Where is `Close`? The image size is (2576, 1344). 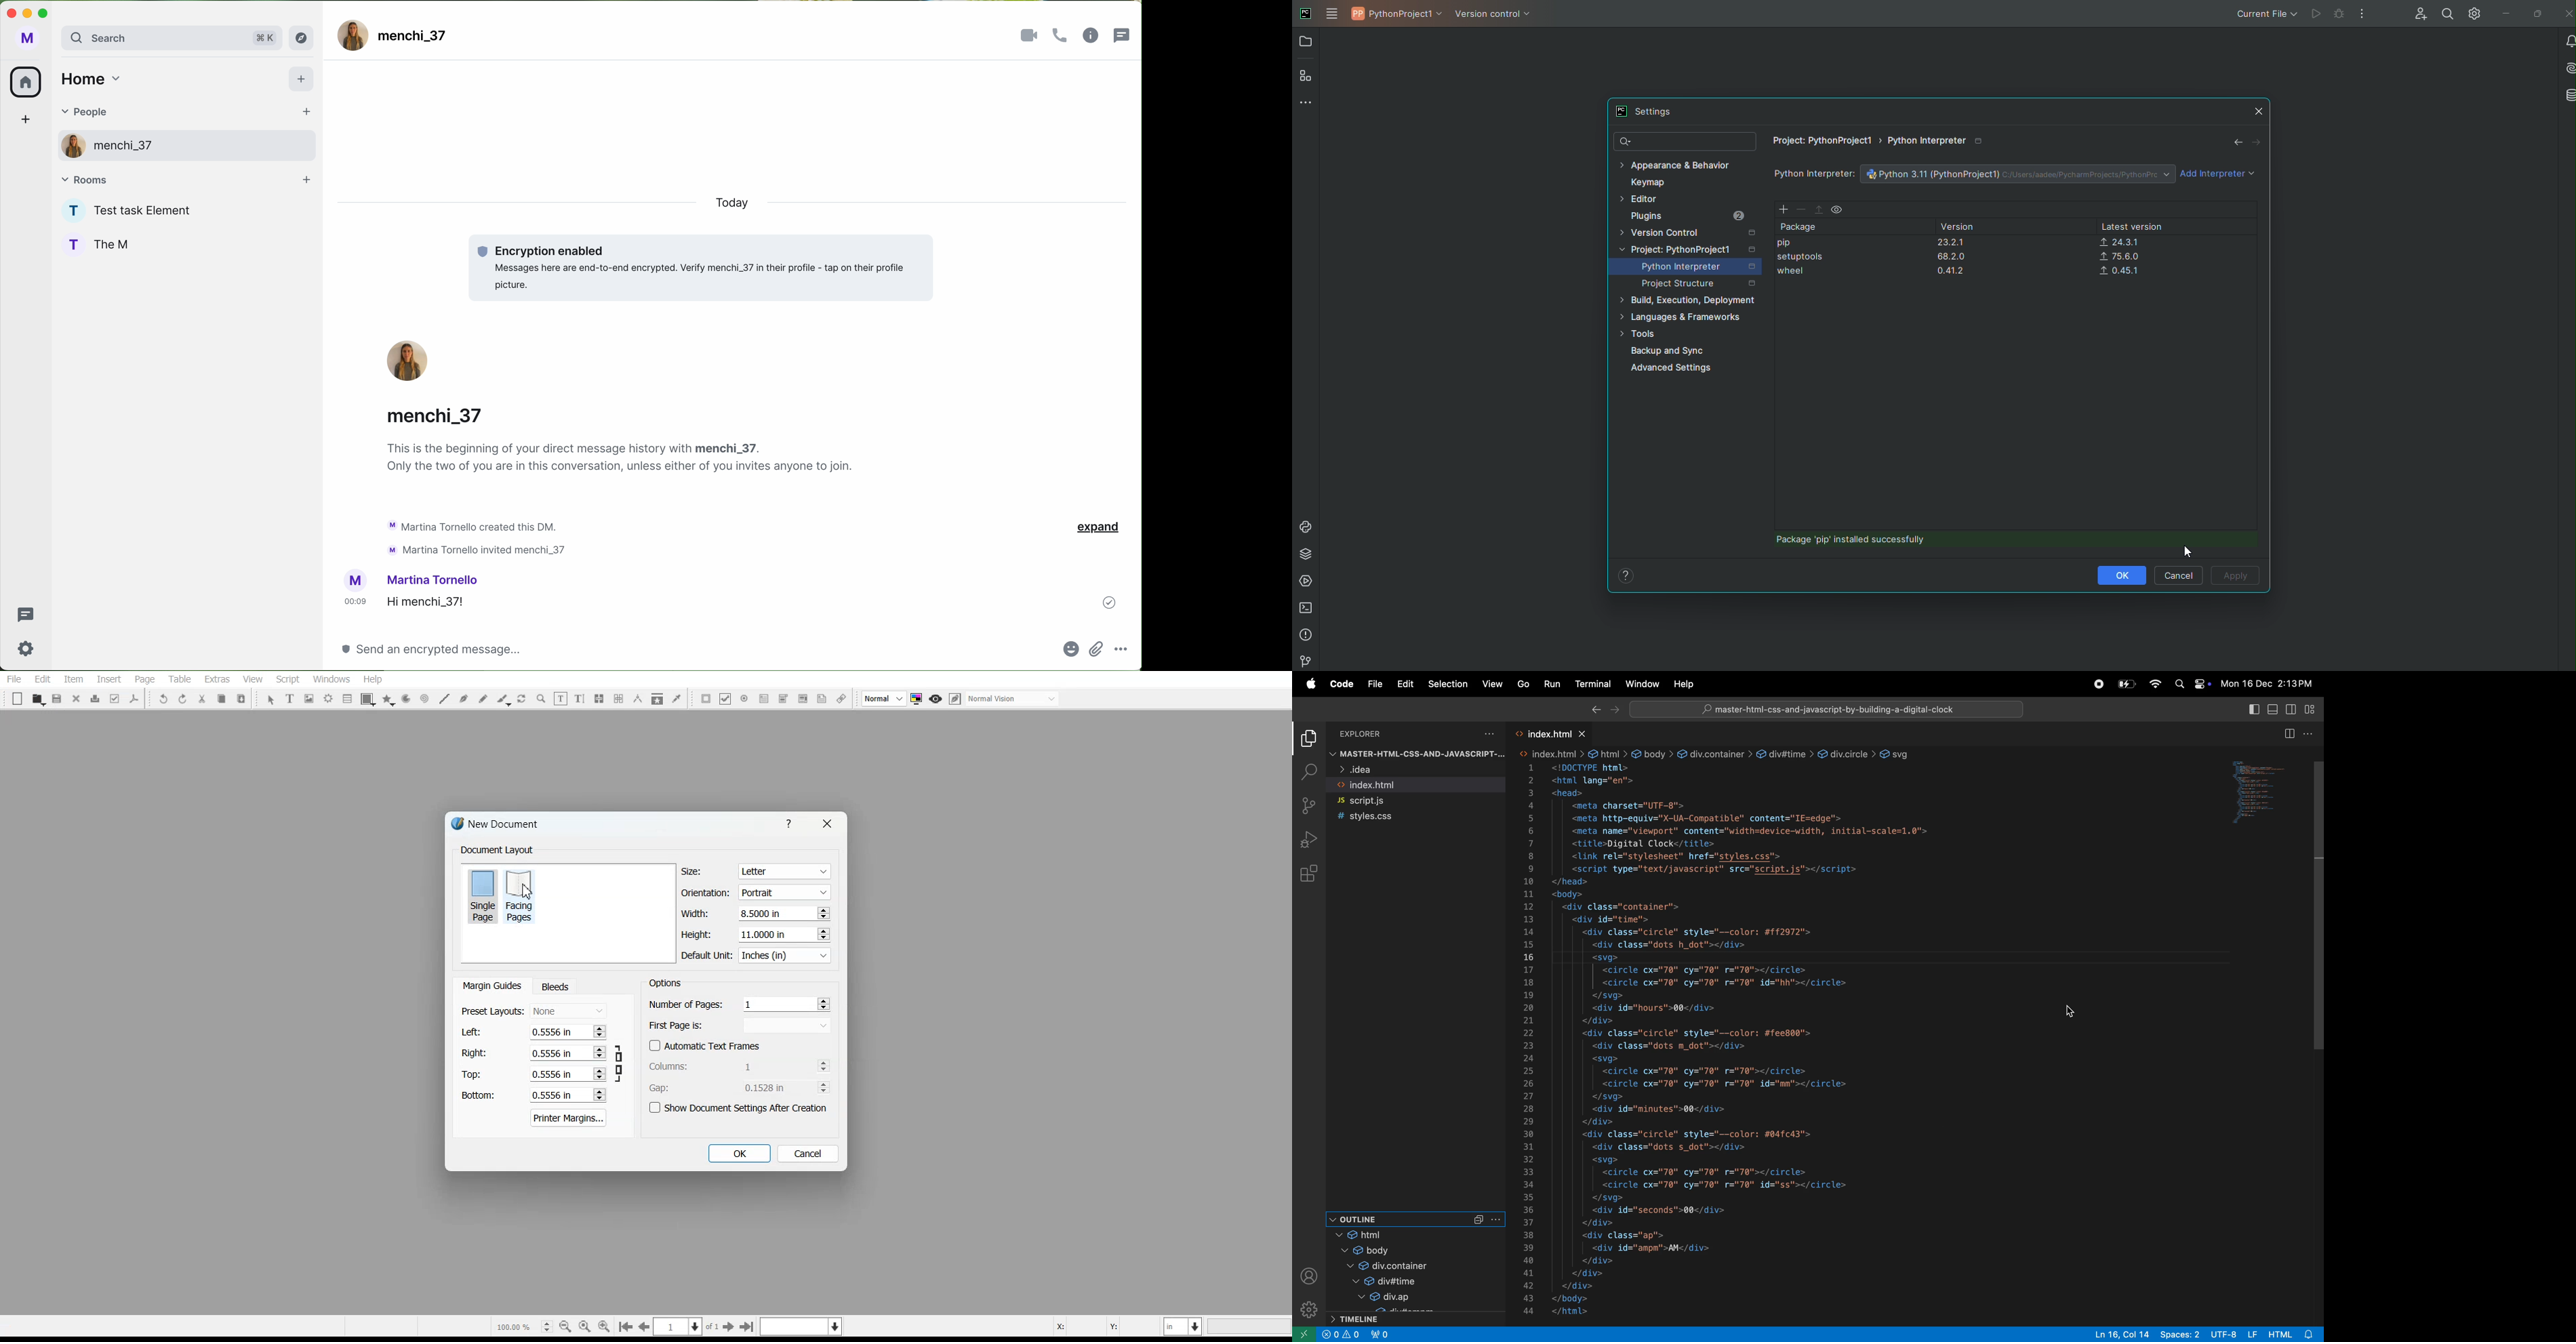 Close is located at coordinates (77, 698).